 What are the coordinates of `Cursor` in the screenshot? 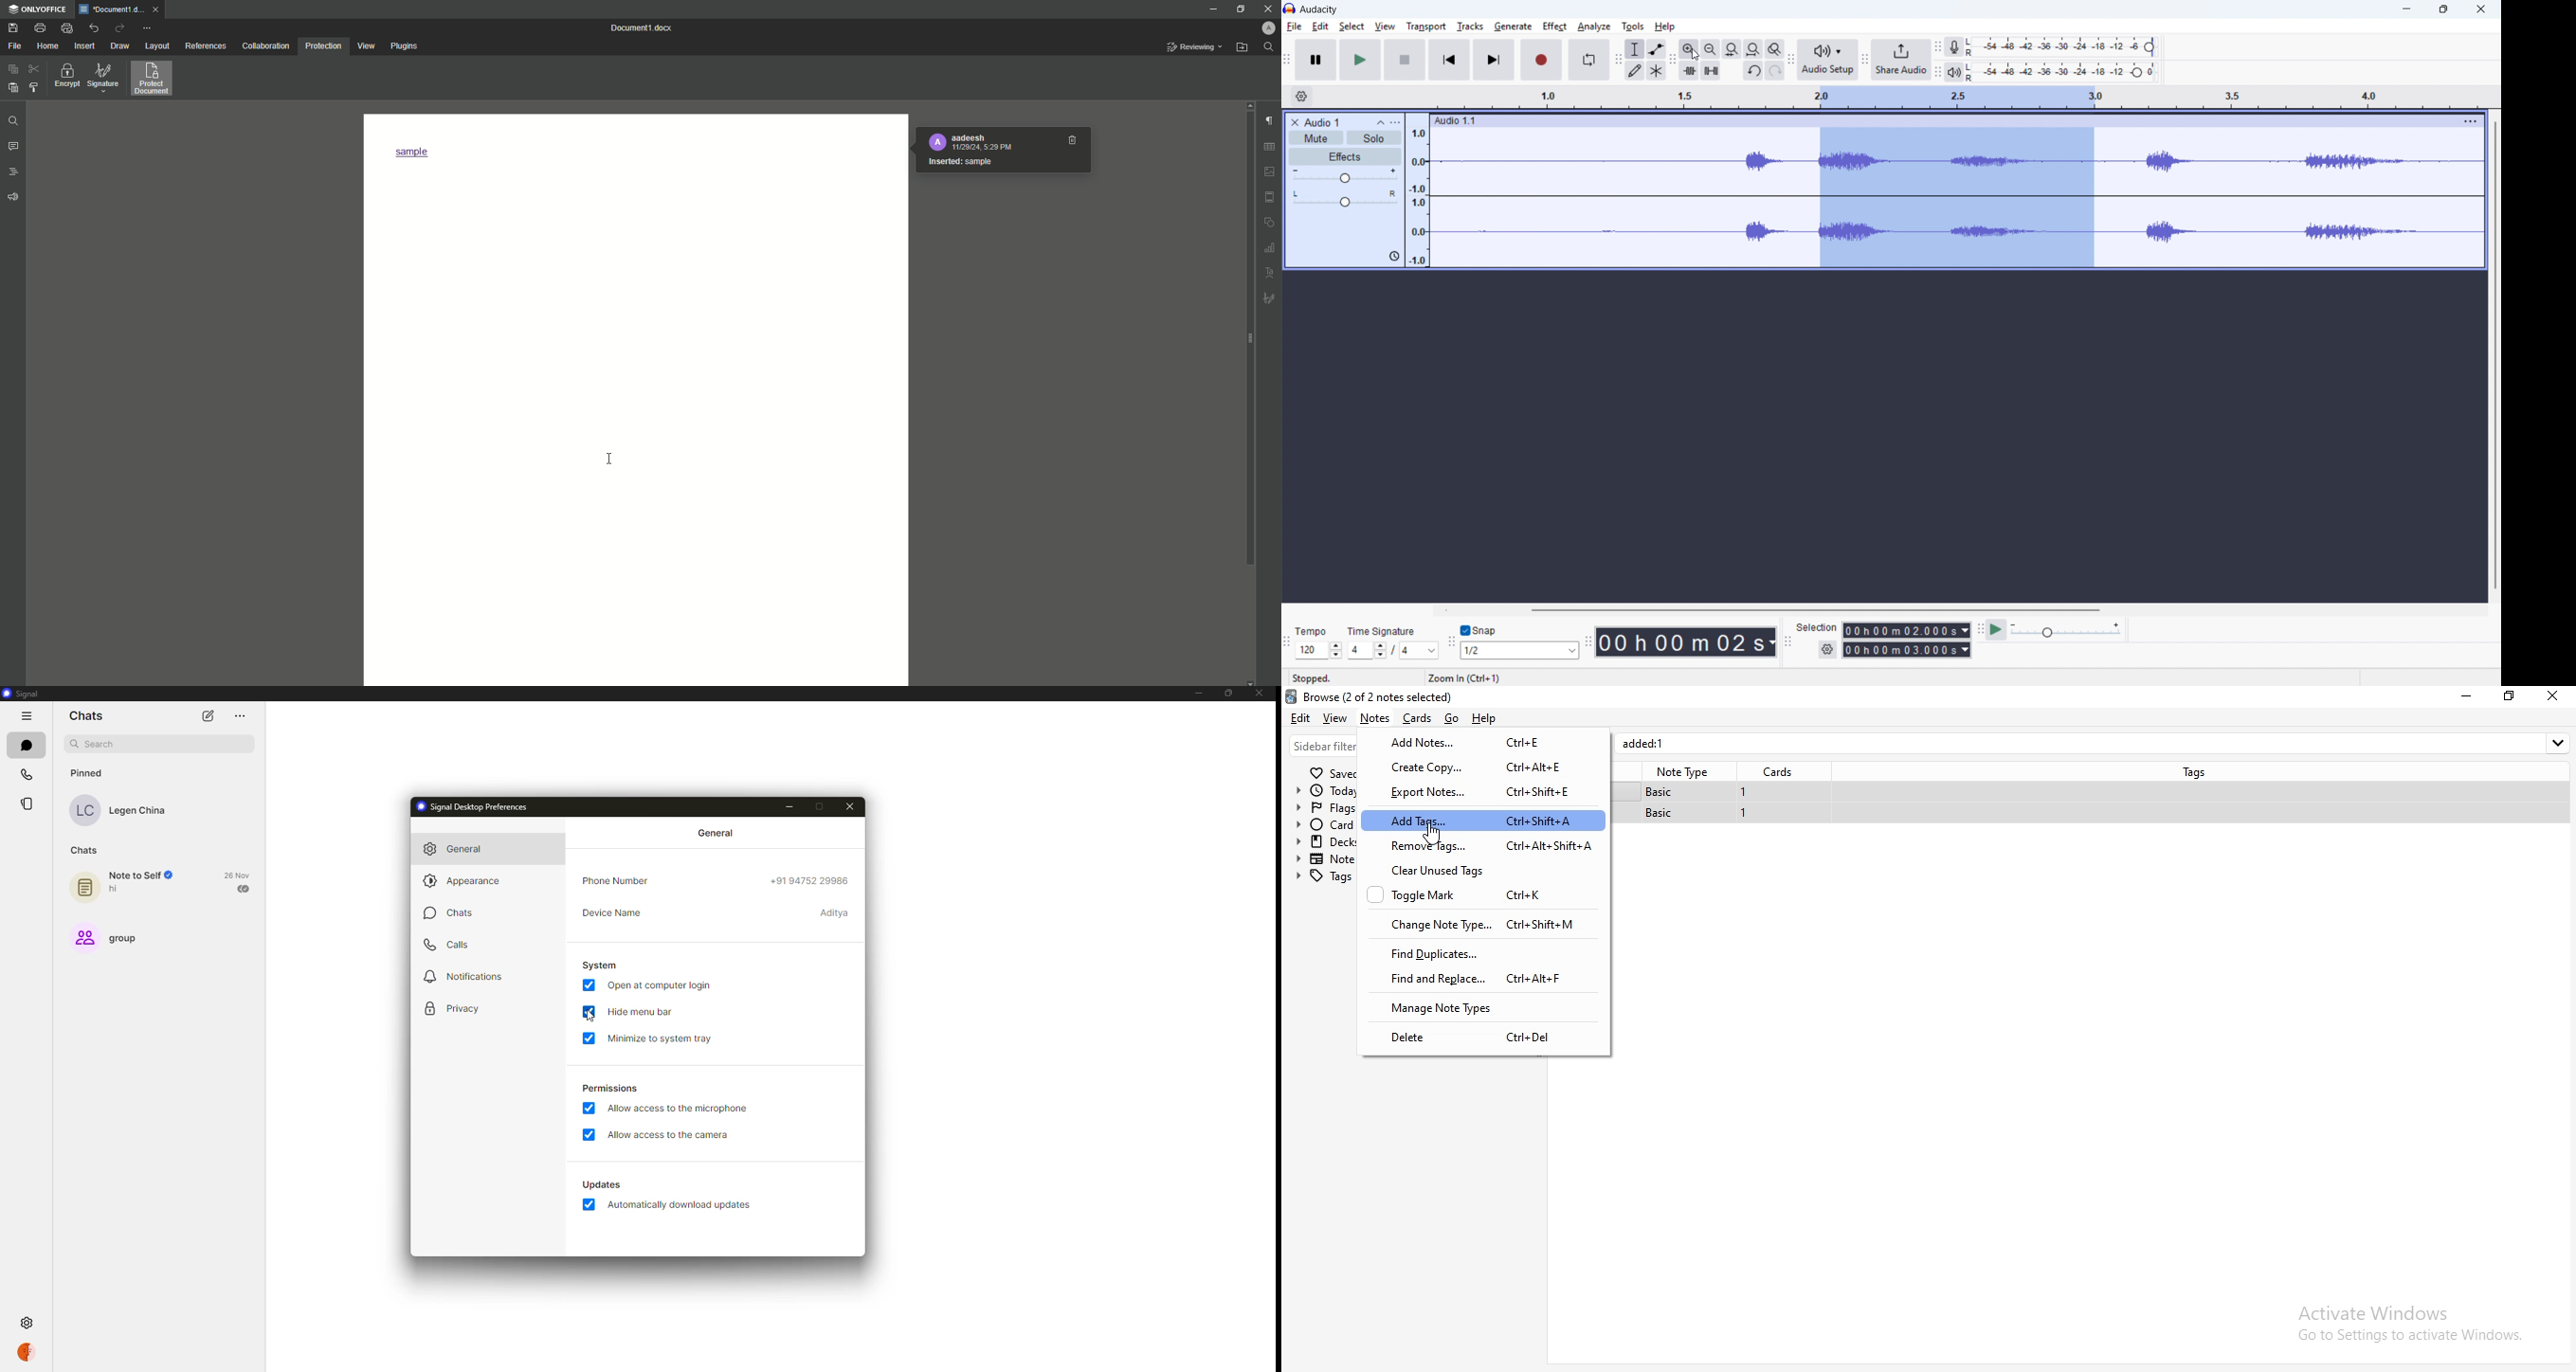 It's located at (609, 456).